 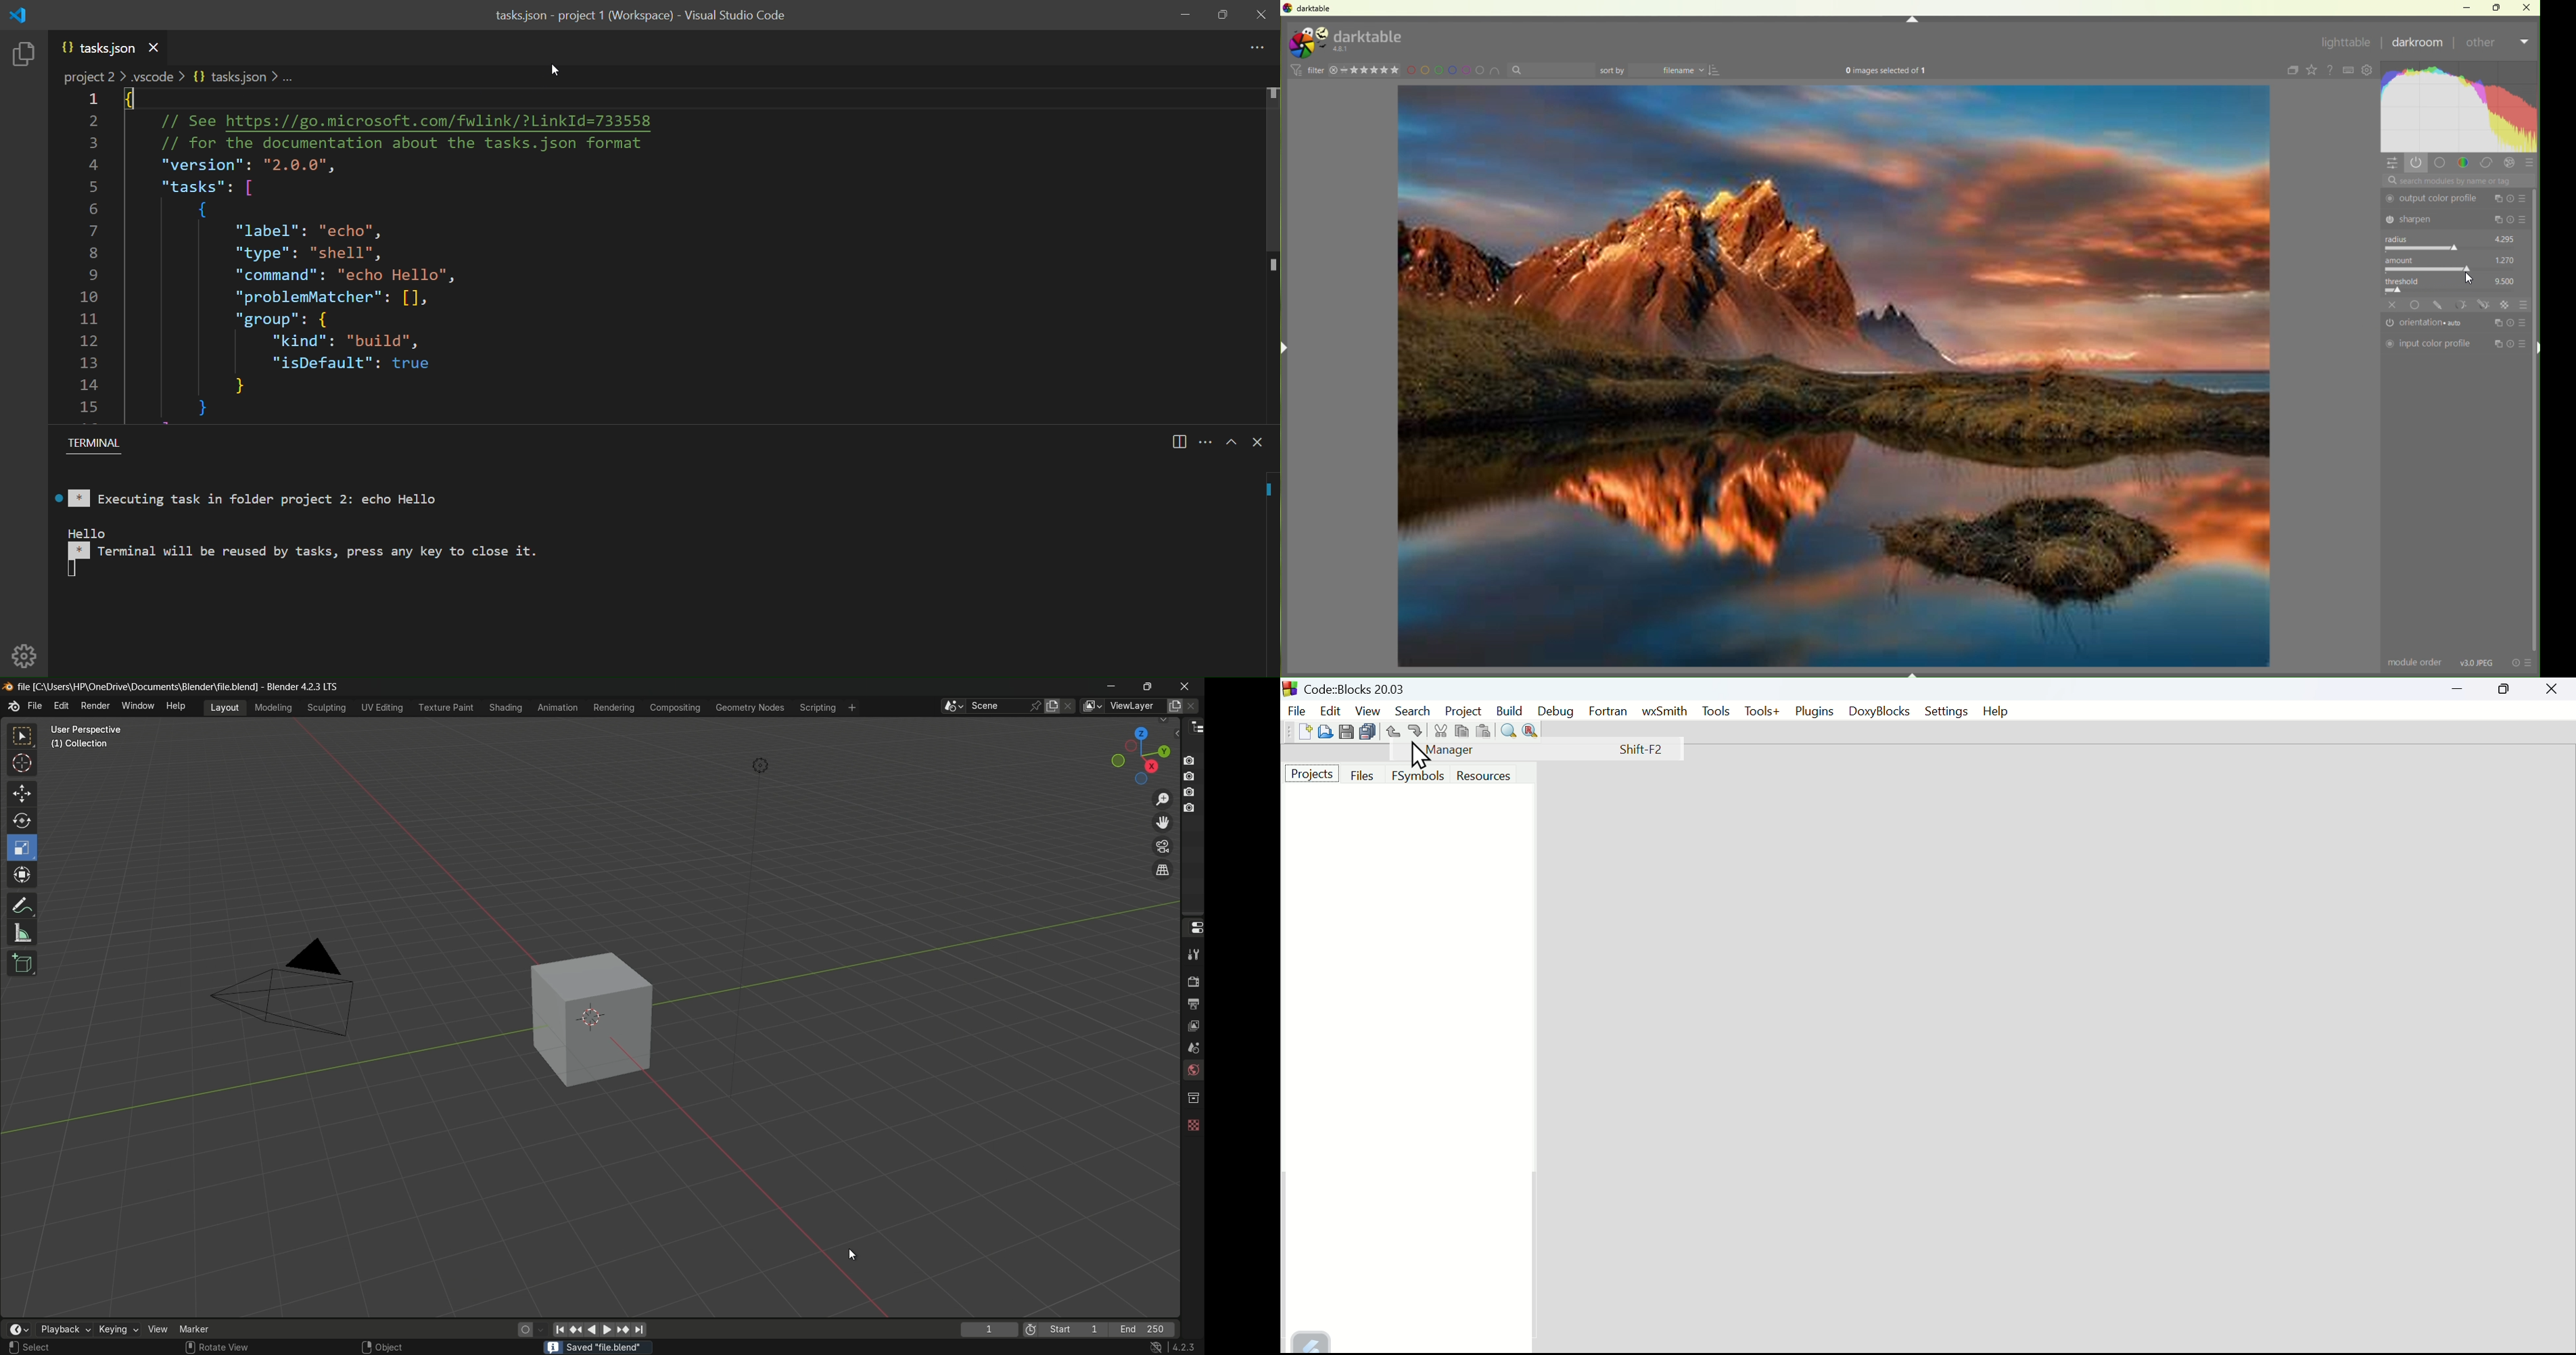 What do you see at coordinates (2312, 70) in the screenshot?
I see `Favourites` at bounding box center [2312, 70].